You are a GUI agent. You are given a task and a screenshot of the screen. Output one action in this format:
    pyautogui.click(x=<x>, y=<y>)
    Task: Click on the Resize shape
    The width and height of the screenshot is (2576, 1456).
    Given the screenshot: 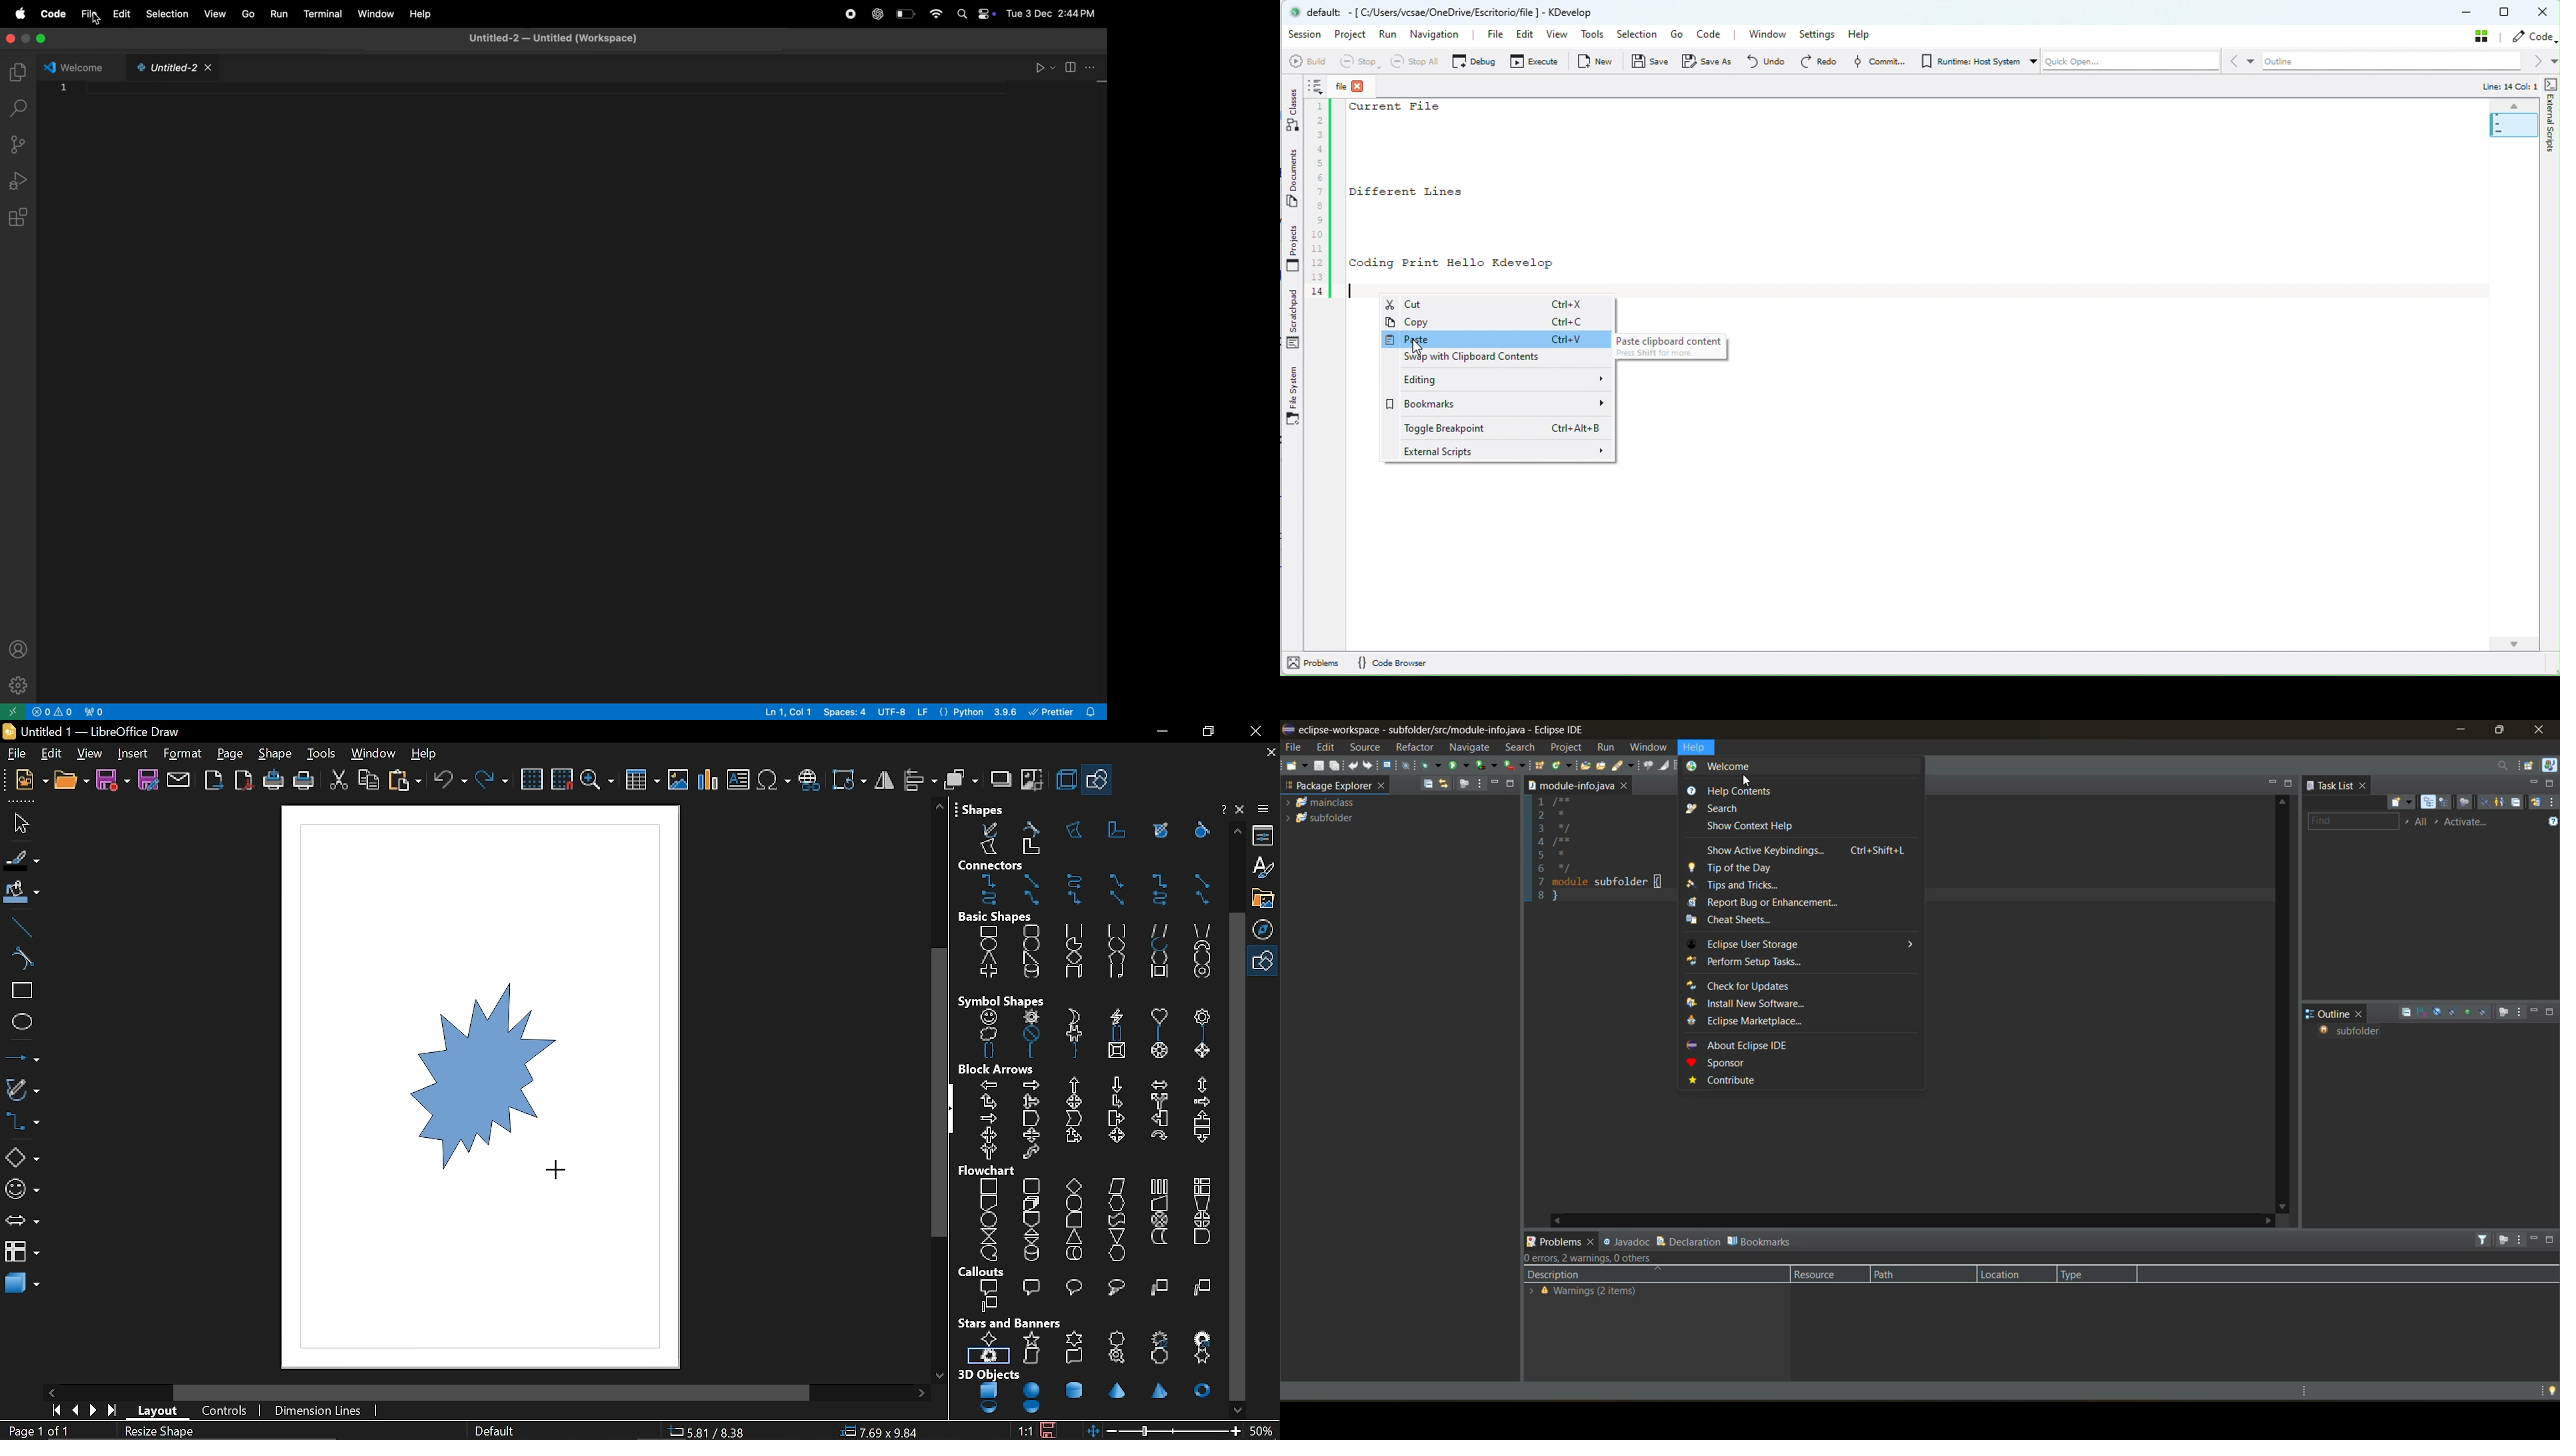 What is the action you would take?
    pyautogui.click(x=163, y=1432)
    